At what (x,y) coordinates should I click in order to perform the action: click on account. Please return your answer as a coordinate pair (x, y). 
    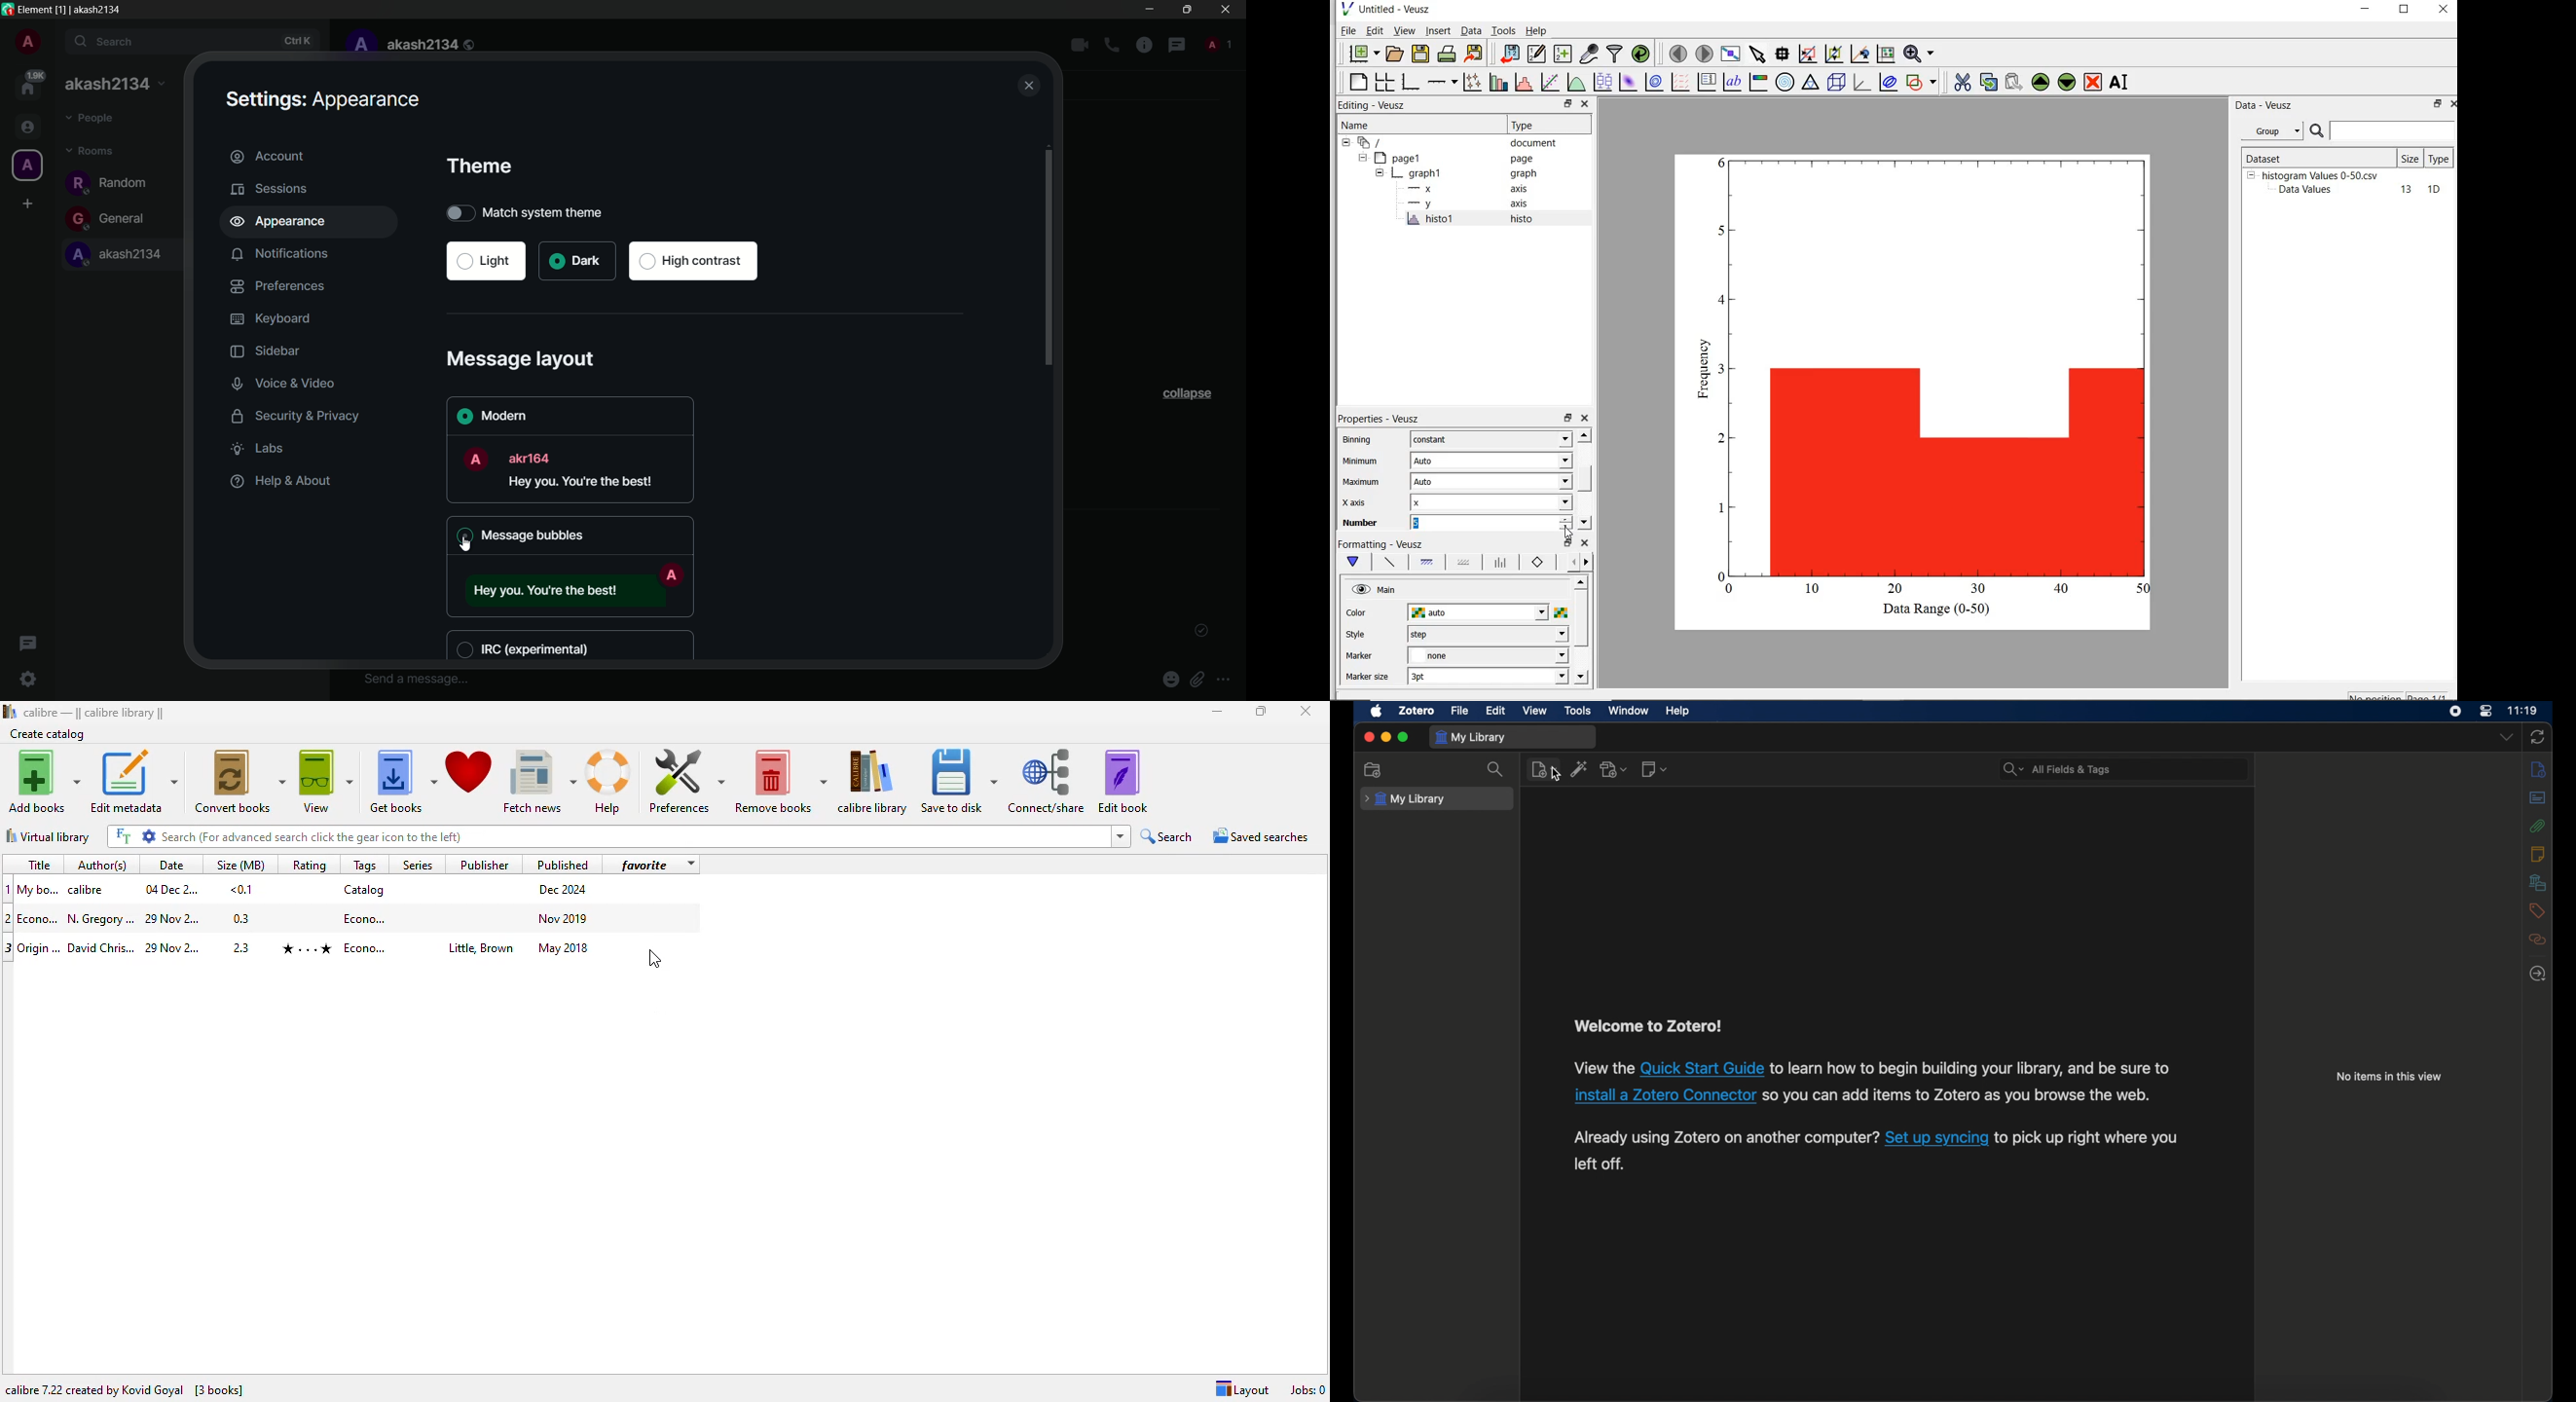
    Looking at the image, I should click on (311, 155).